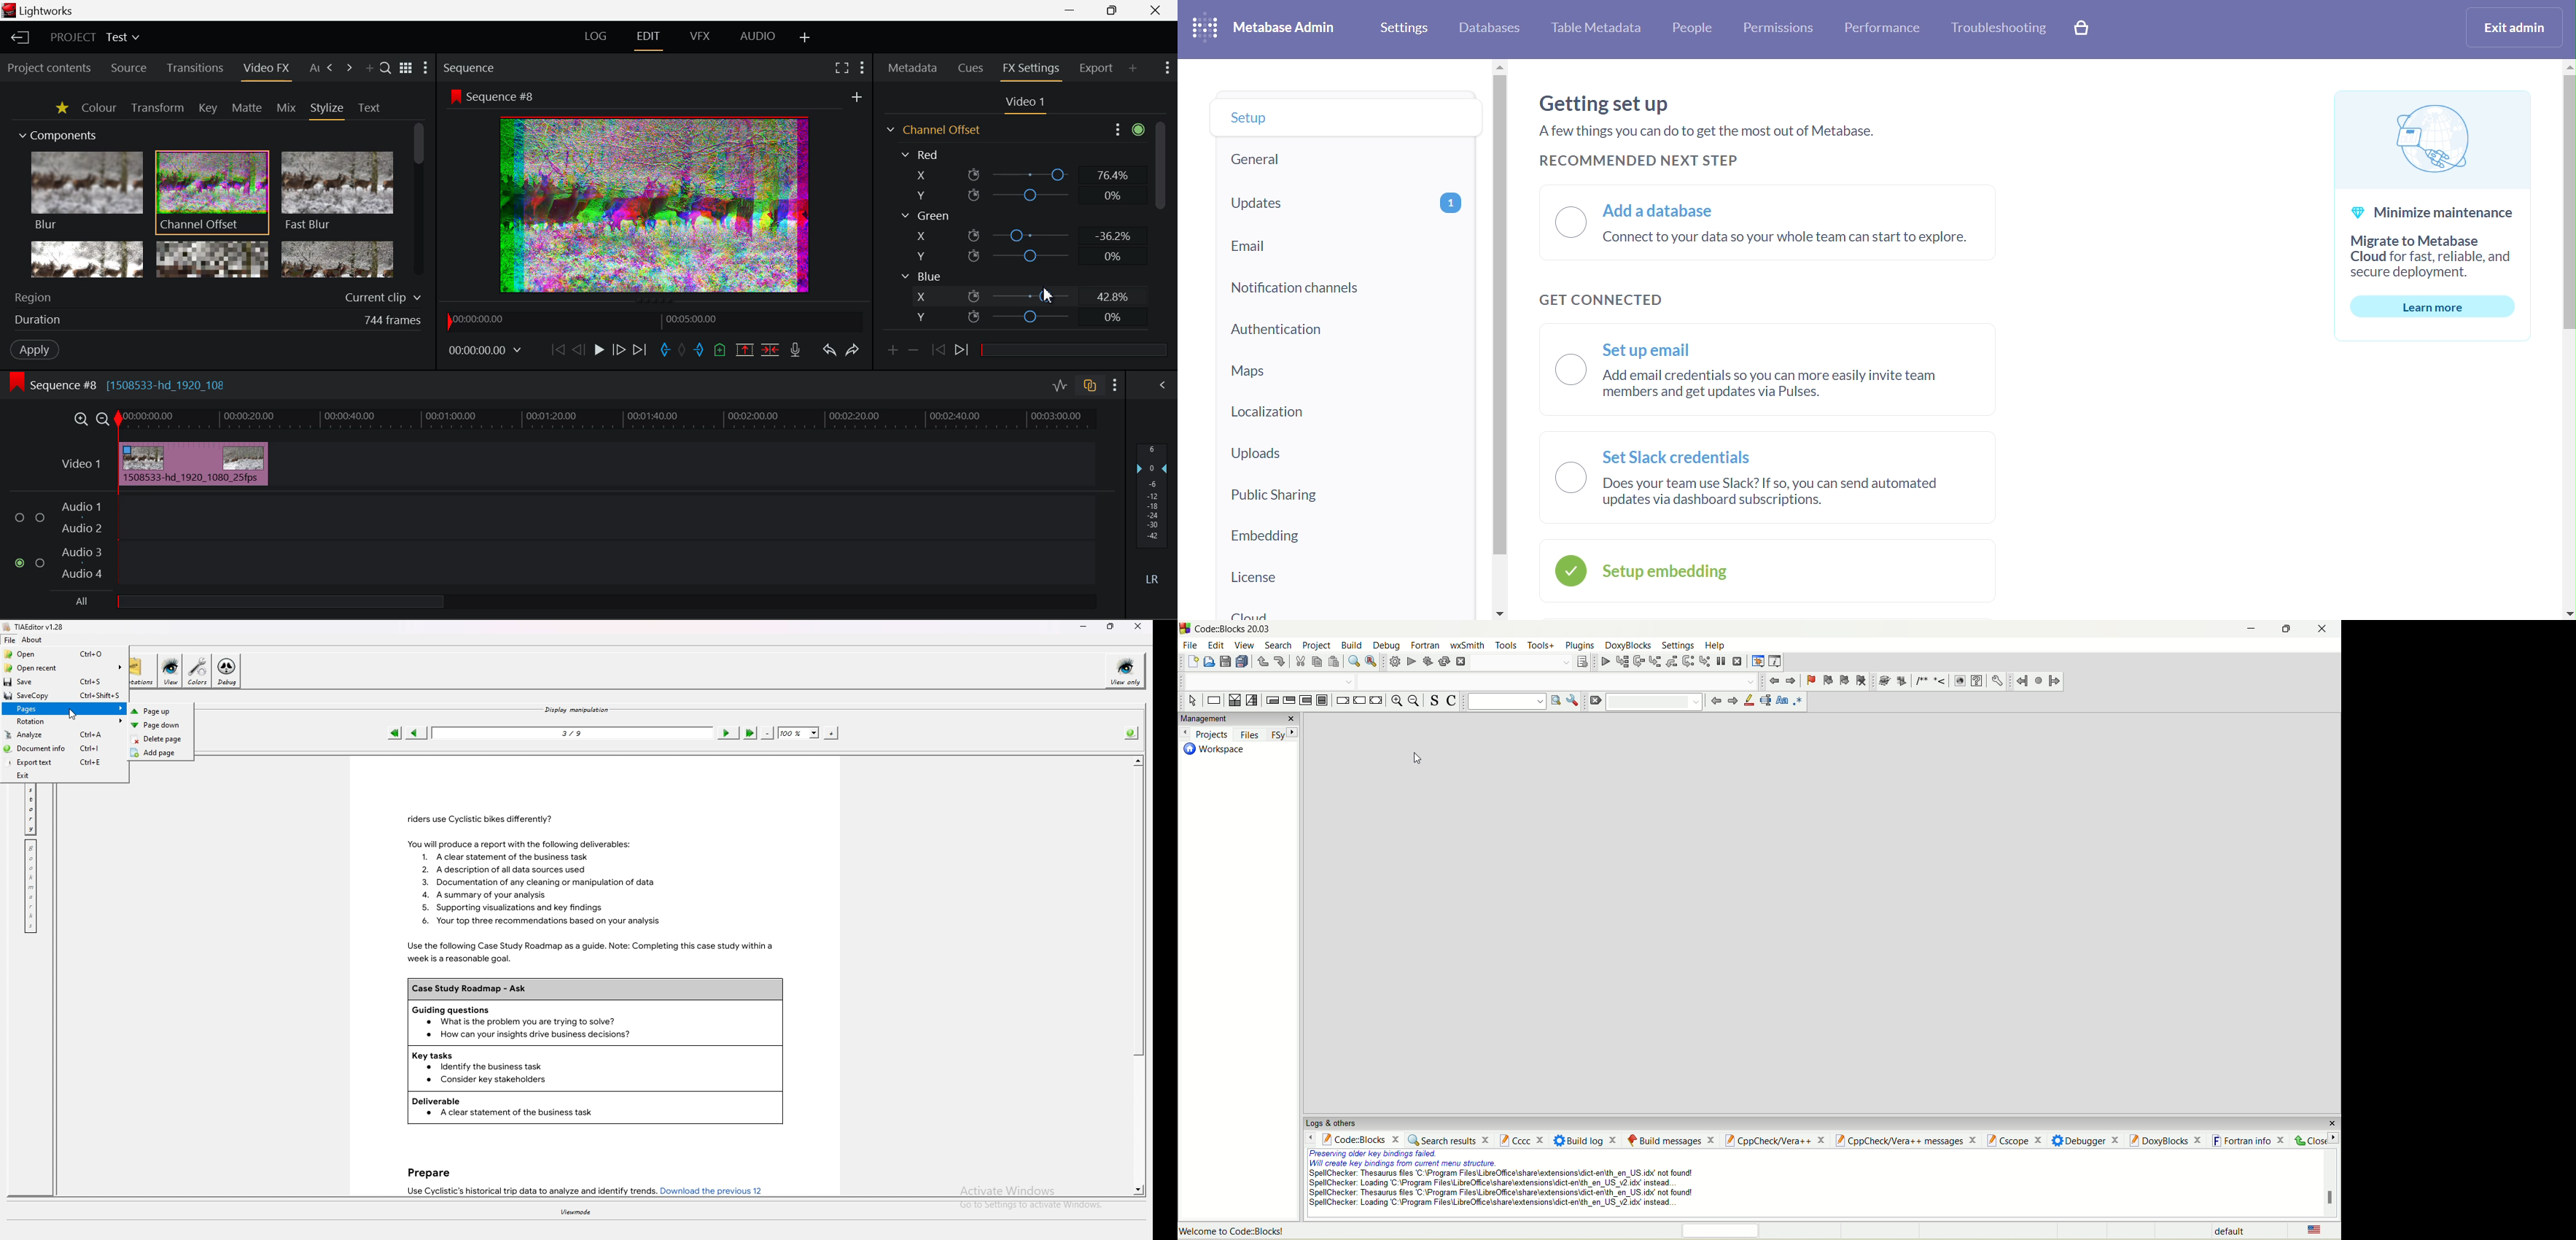 Image resolution: width=2576 pixels, height=1260 pixels. I want to click on save everything, so click(1243, 662).